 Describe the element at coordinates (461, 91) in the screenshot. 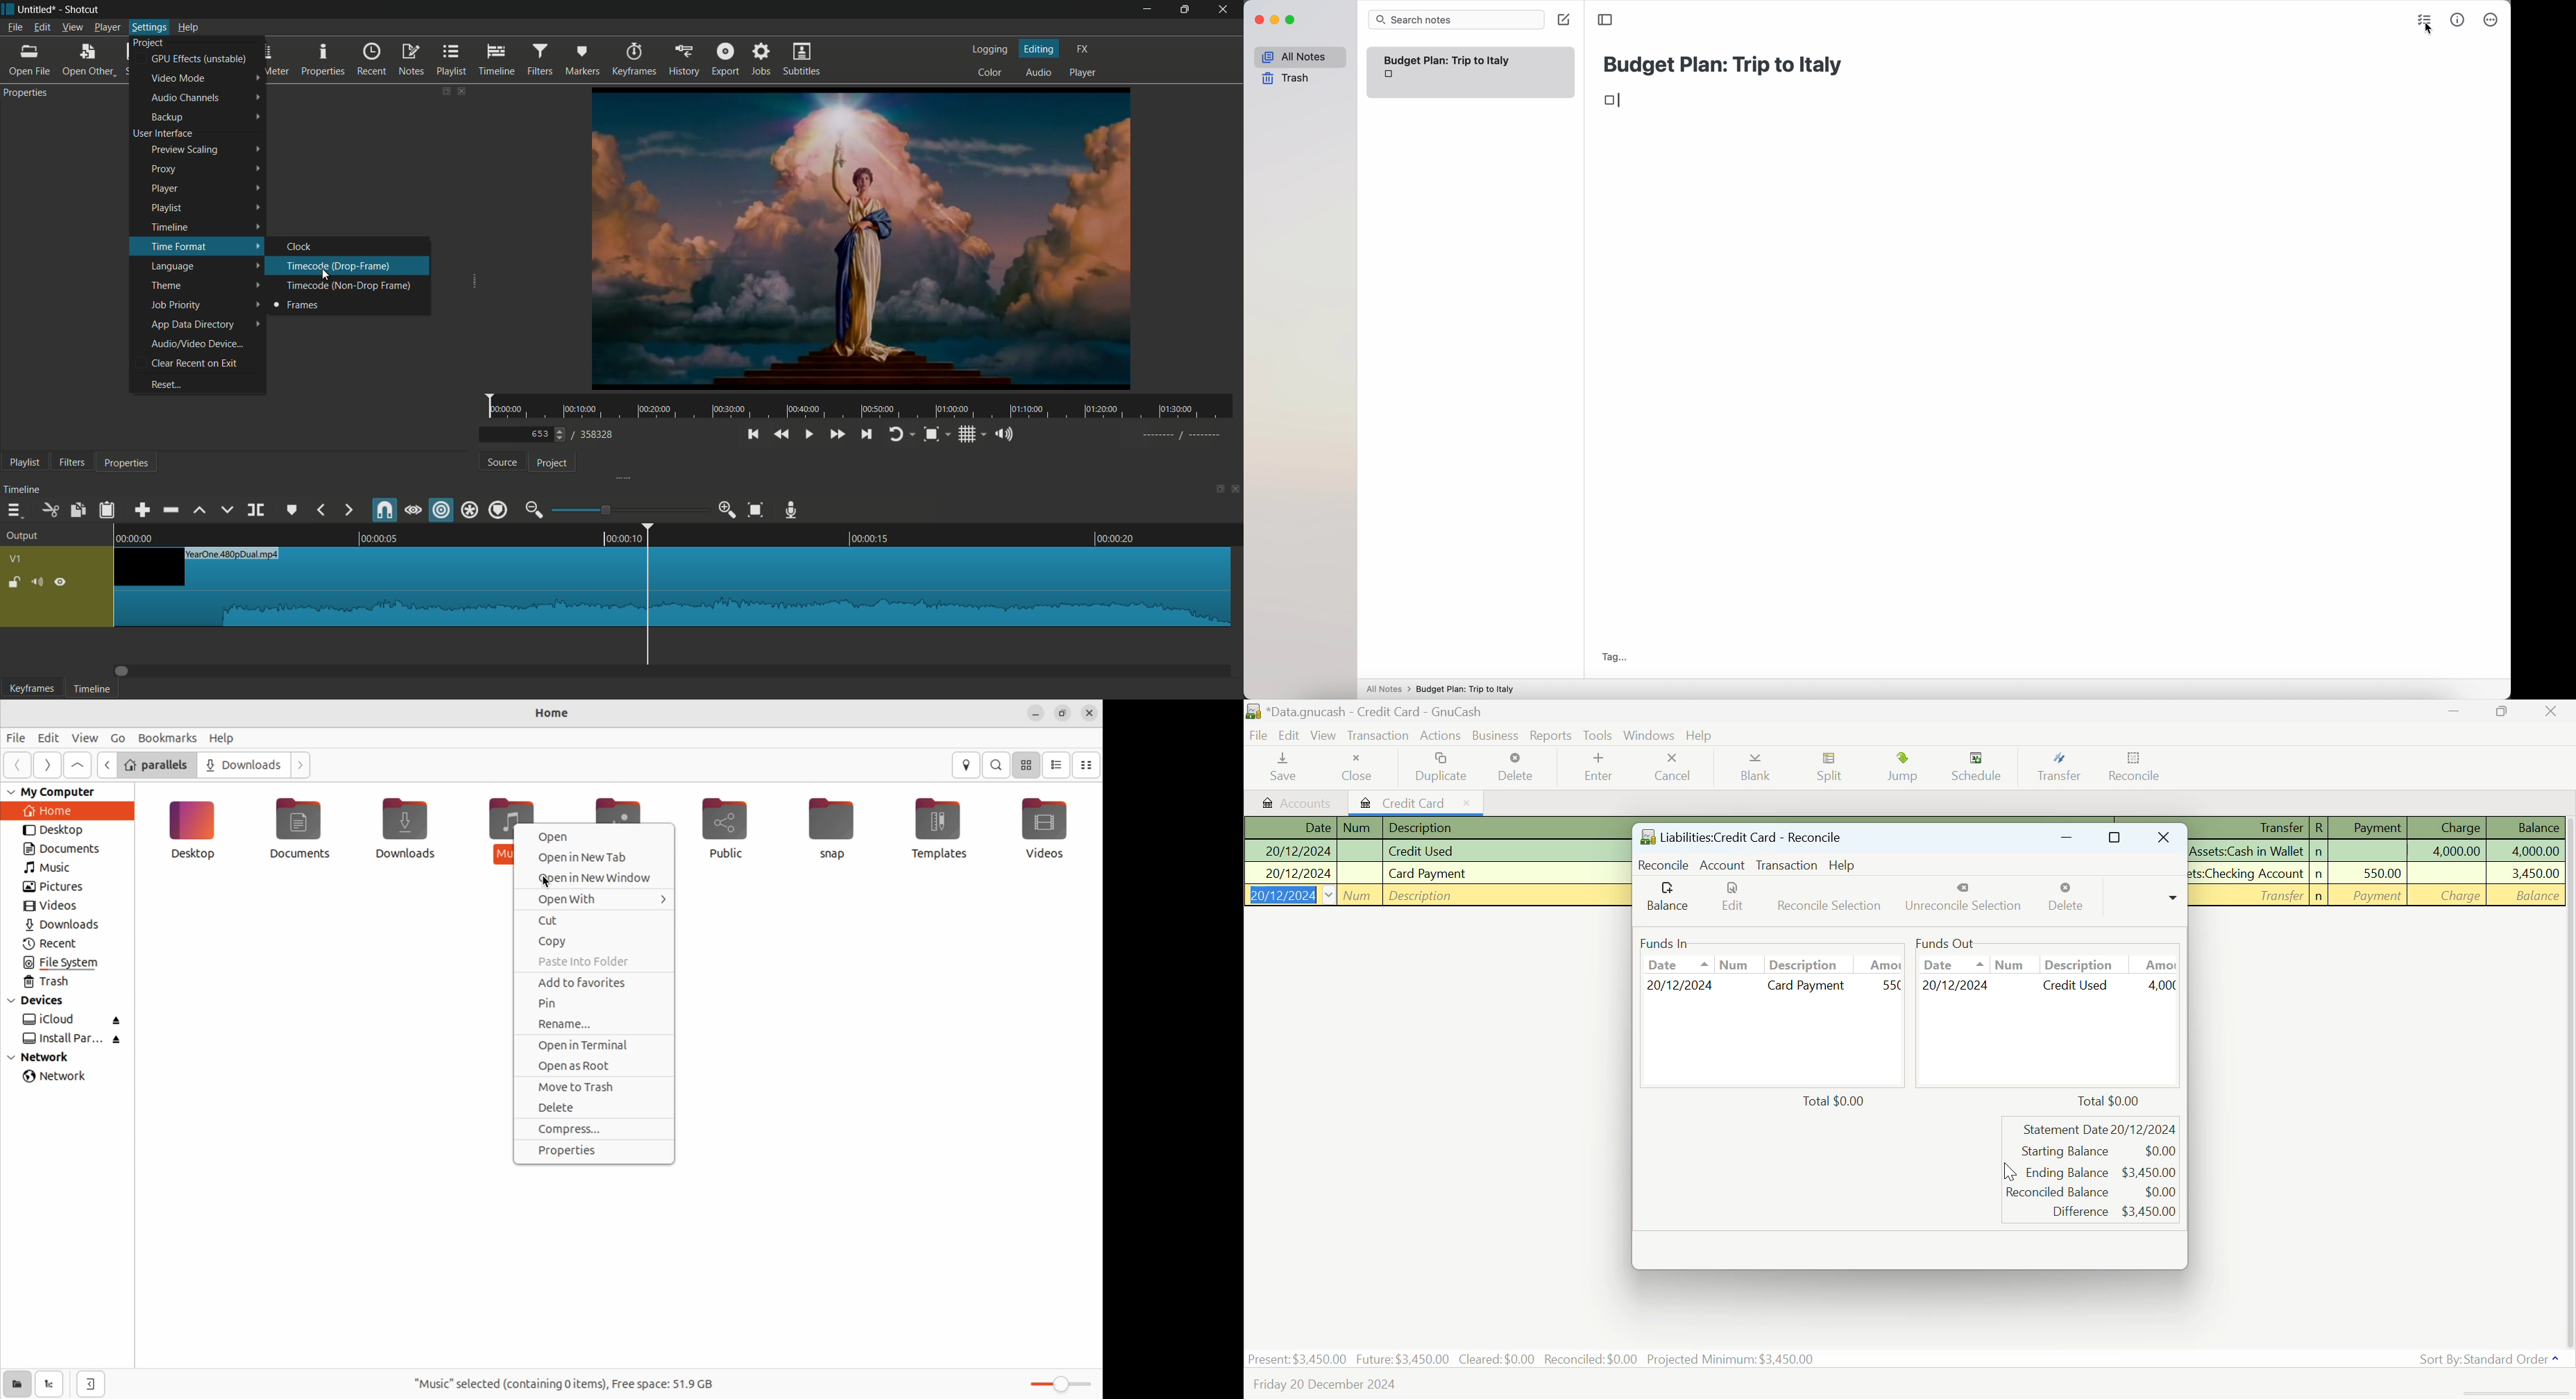

I see `close properties` at that location.